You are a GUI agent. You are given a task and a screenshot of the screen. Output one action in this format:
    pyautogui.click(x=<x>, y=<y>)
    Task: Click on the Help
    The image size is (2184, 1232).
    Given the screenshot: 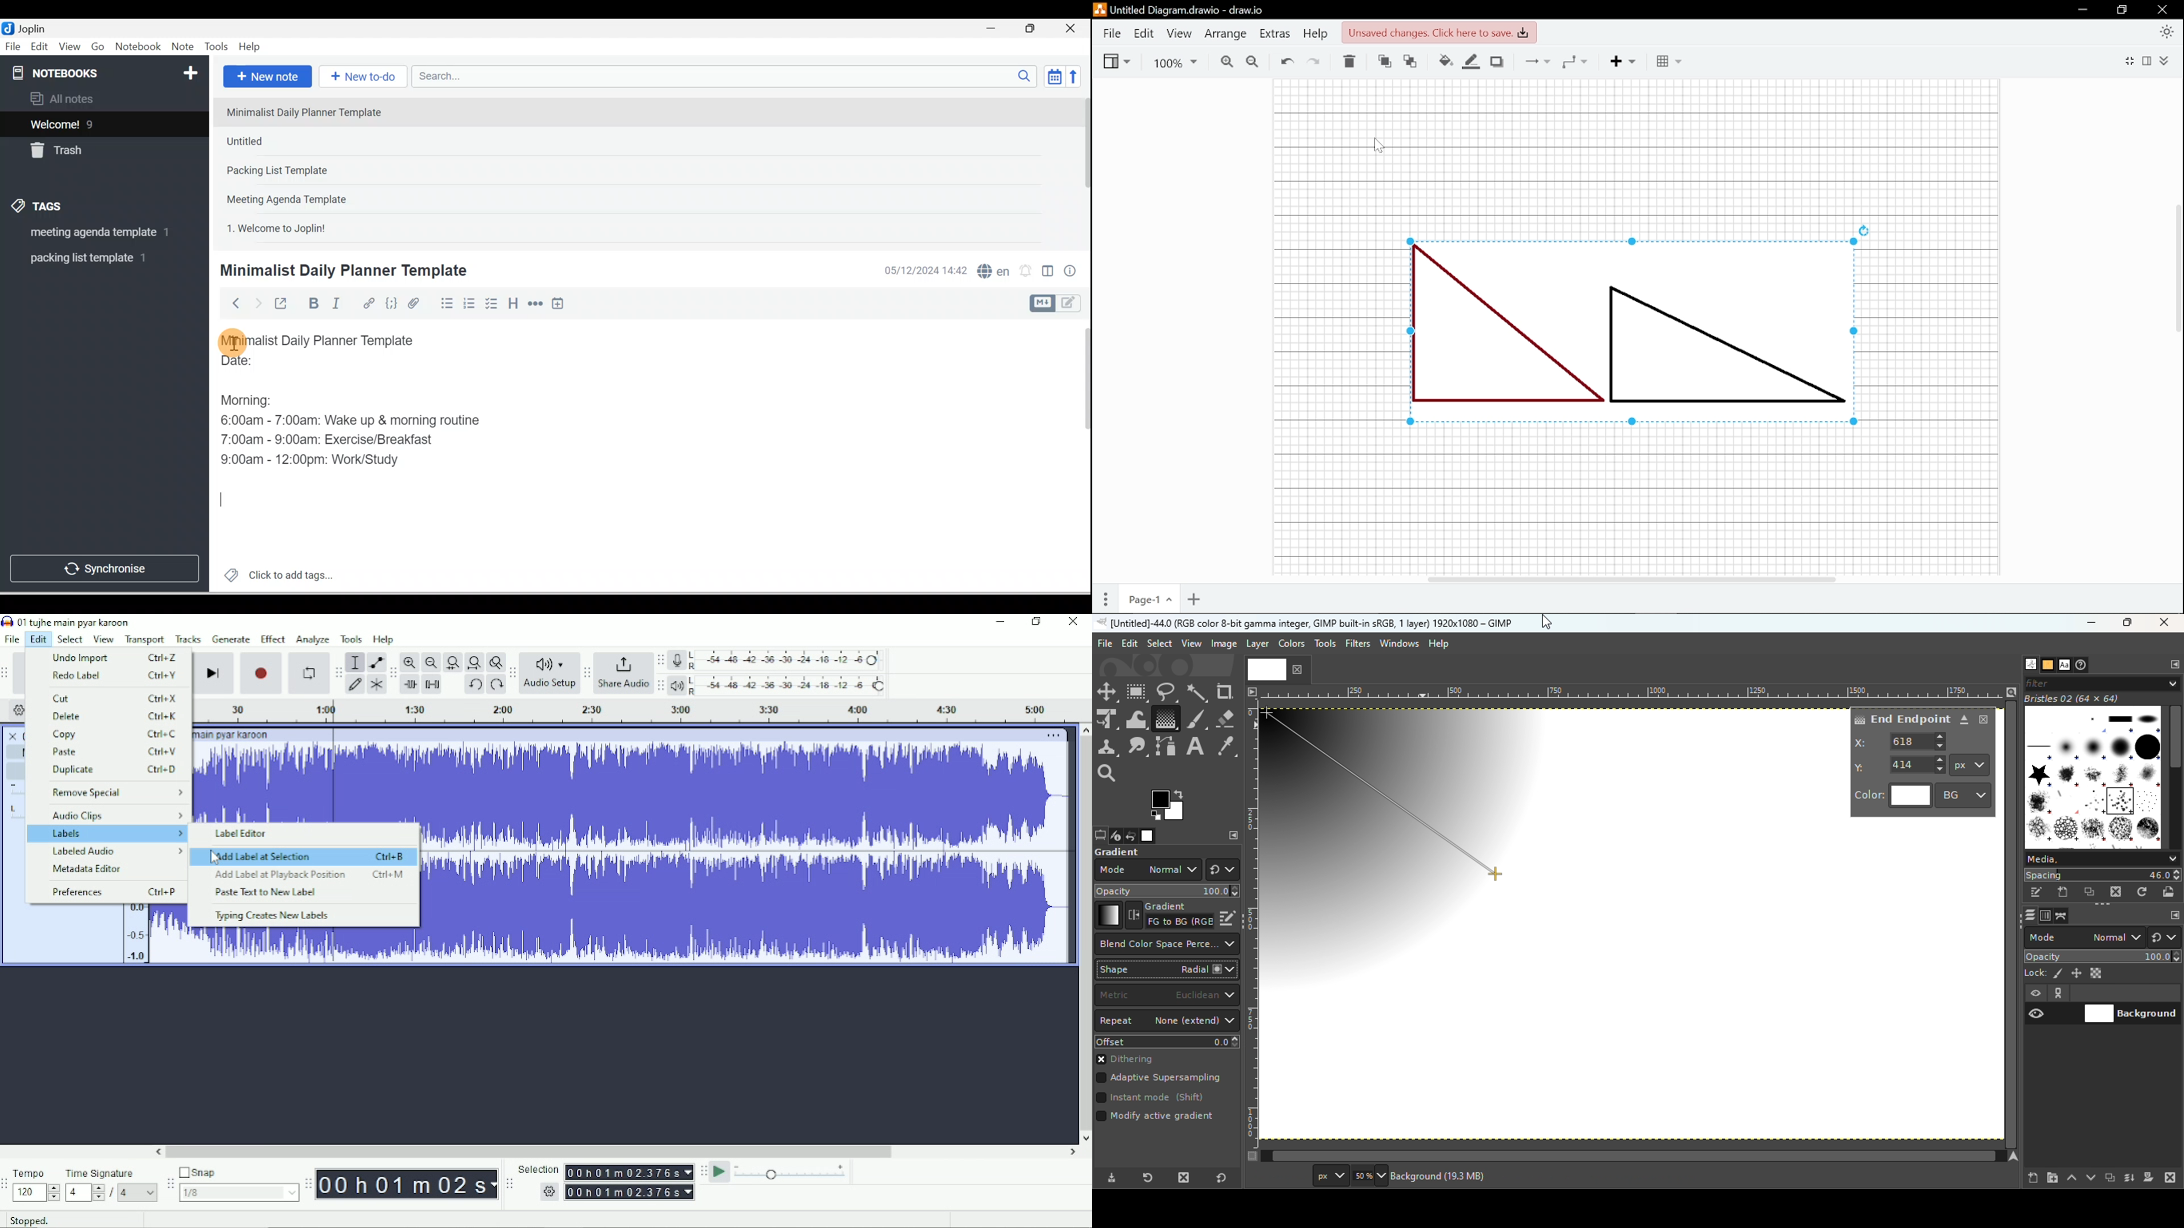 What is the action you would take?
    pyautogui.click(x=386, y=640)
    